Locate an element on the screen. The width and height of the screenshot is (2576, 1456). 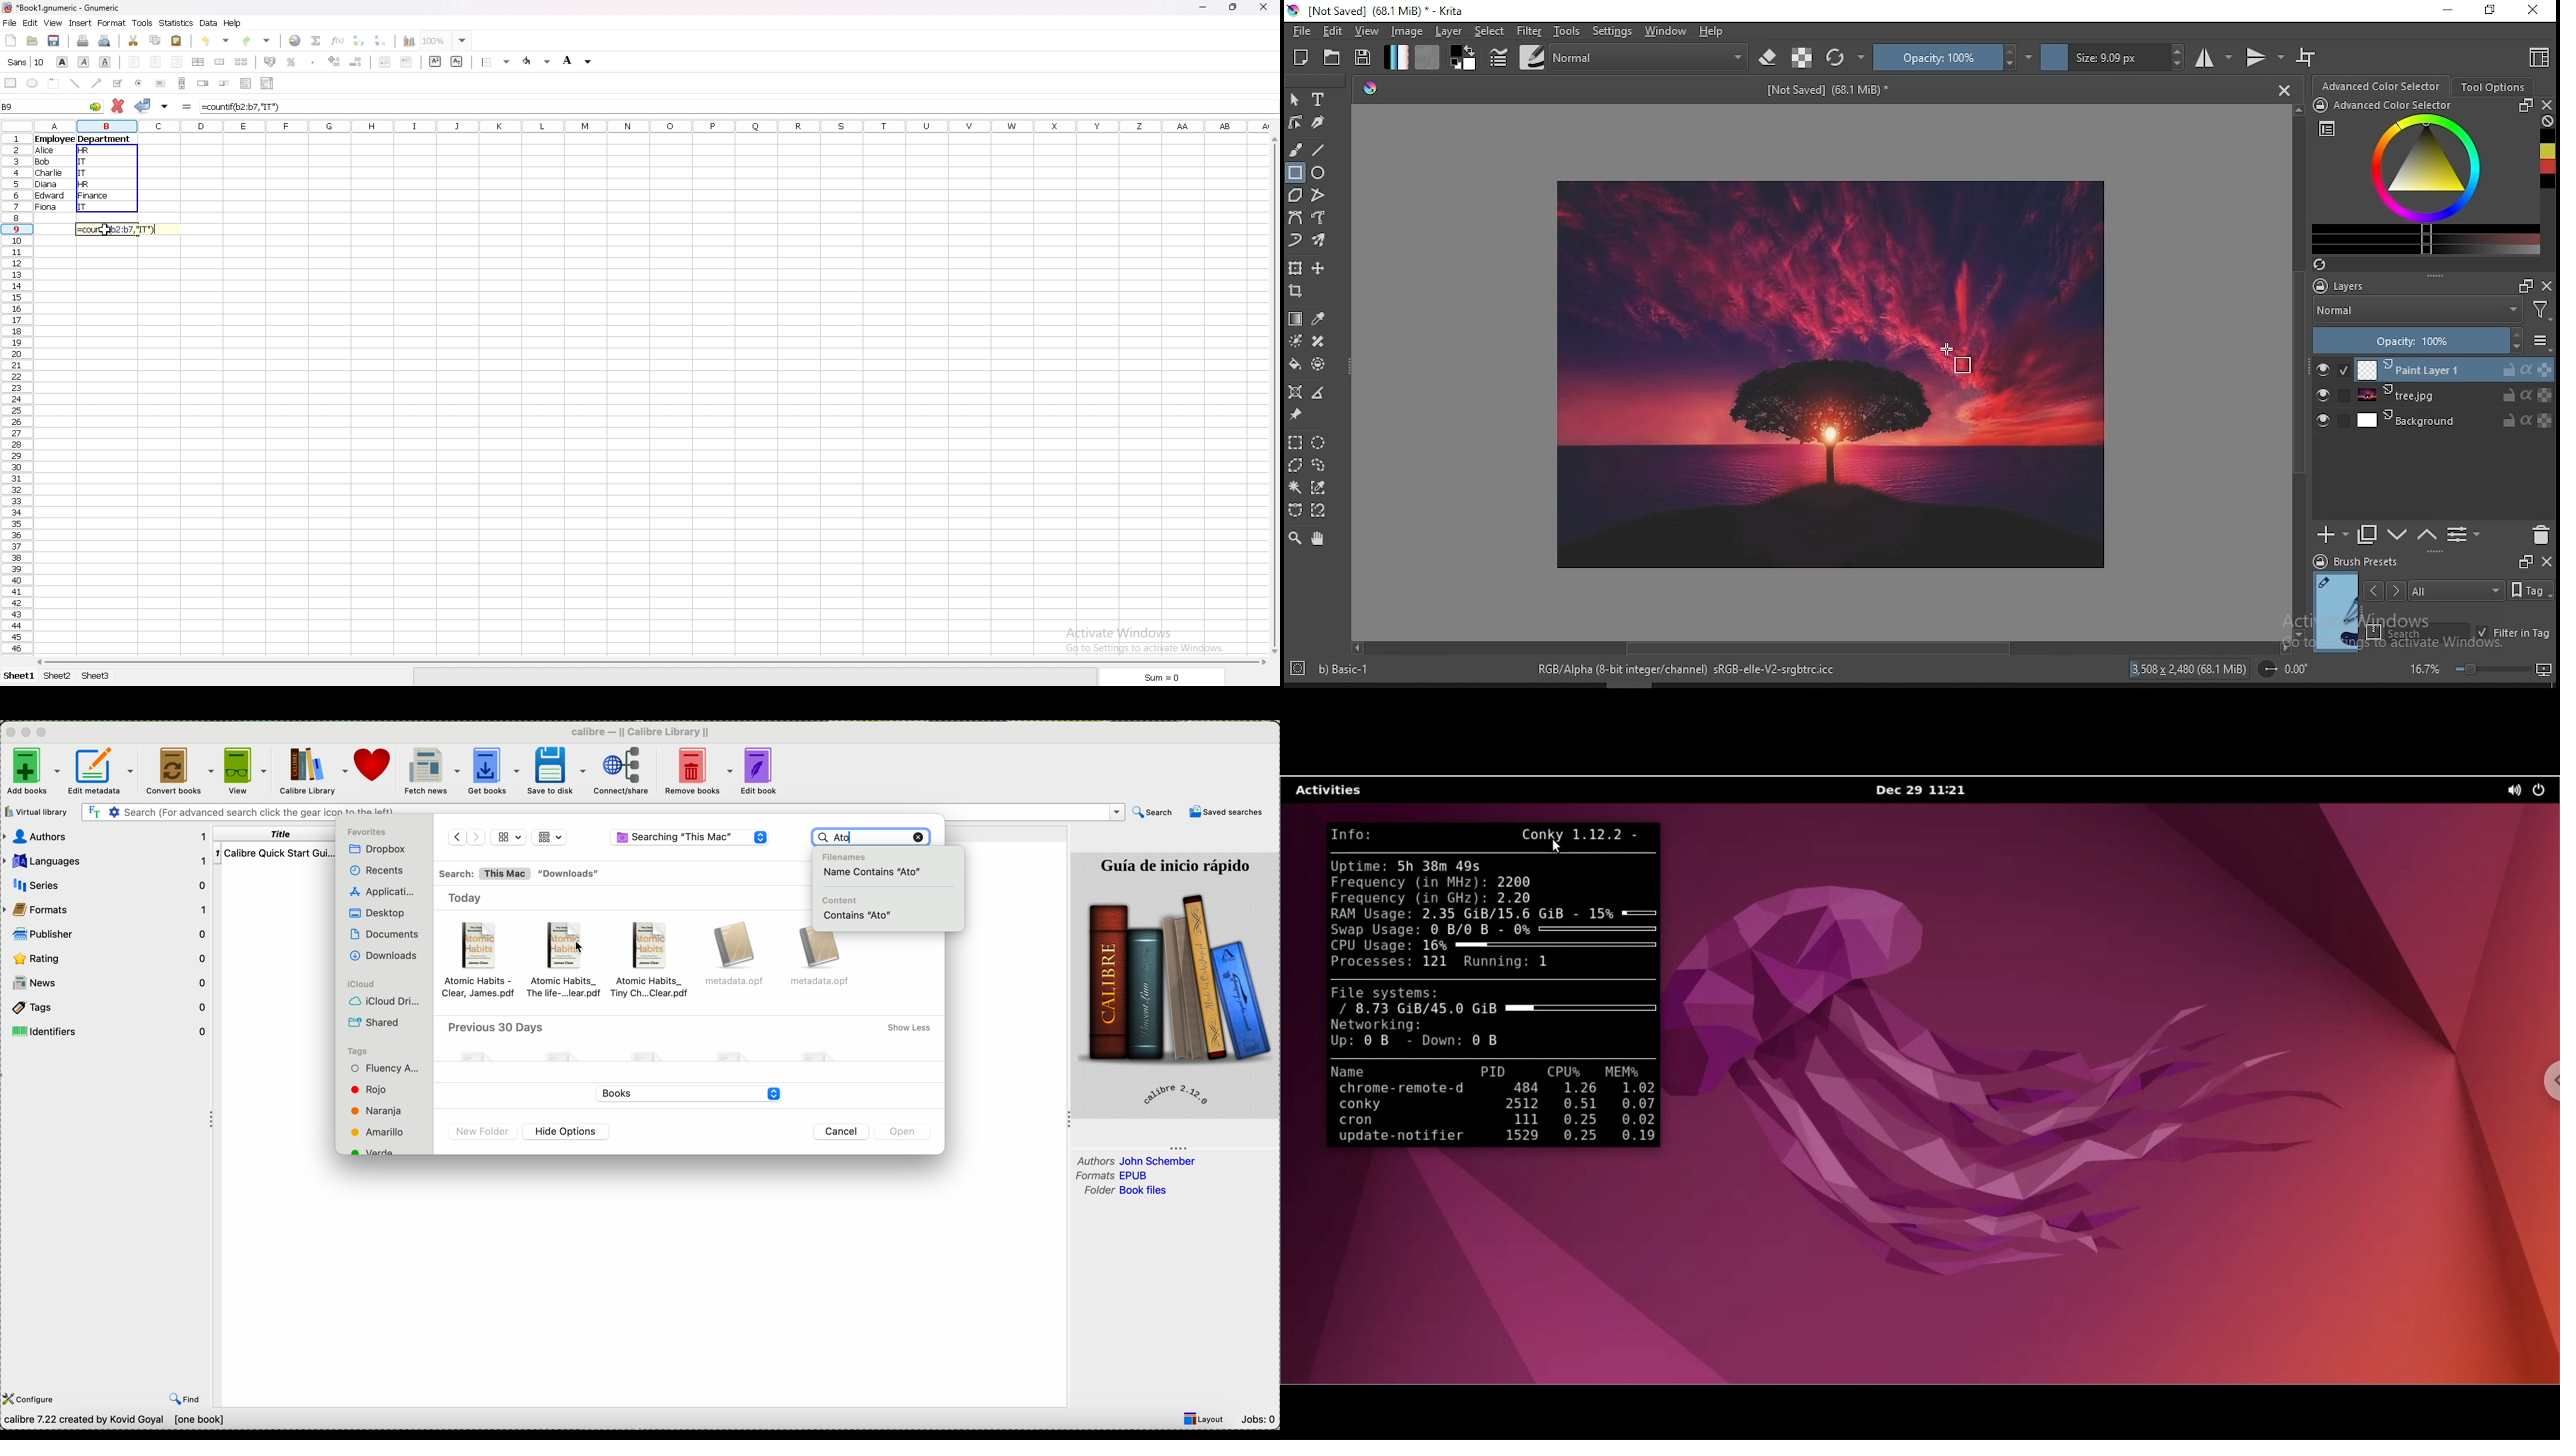
vertical mirror tool is located at coordinates (2264, 58).